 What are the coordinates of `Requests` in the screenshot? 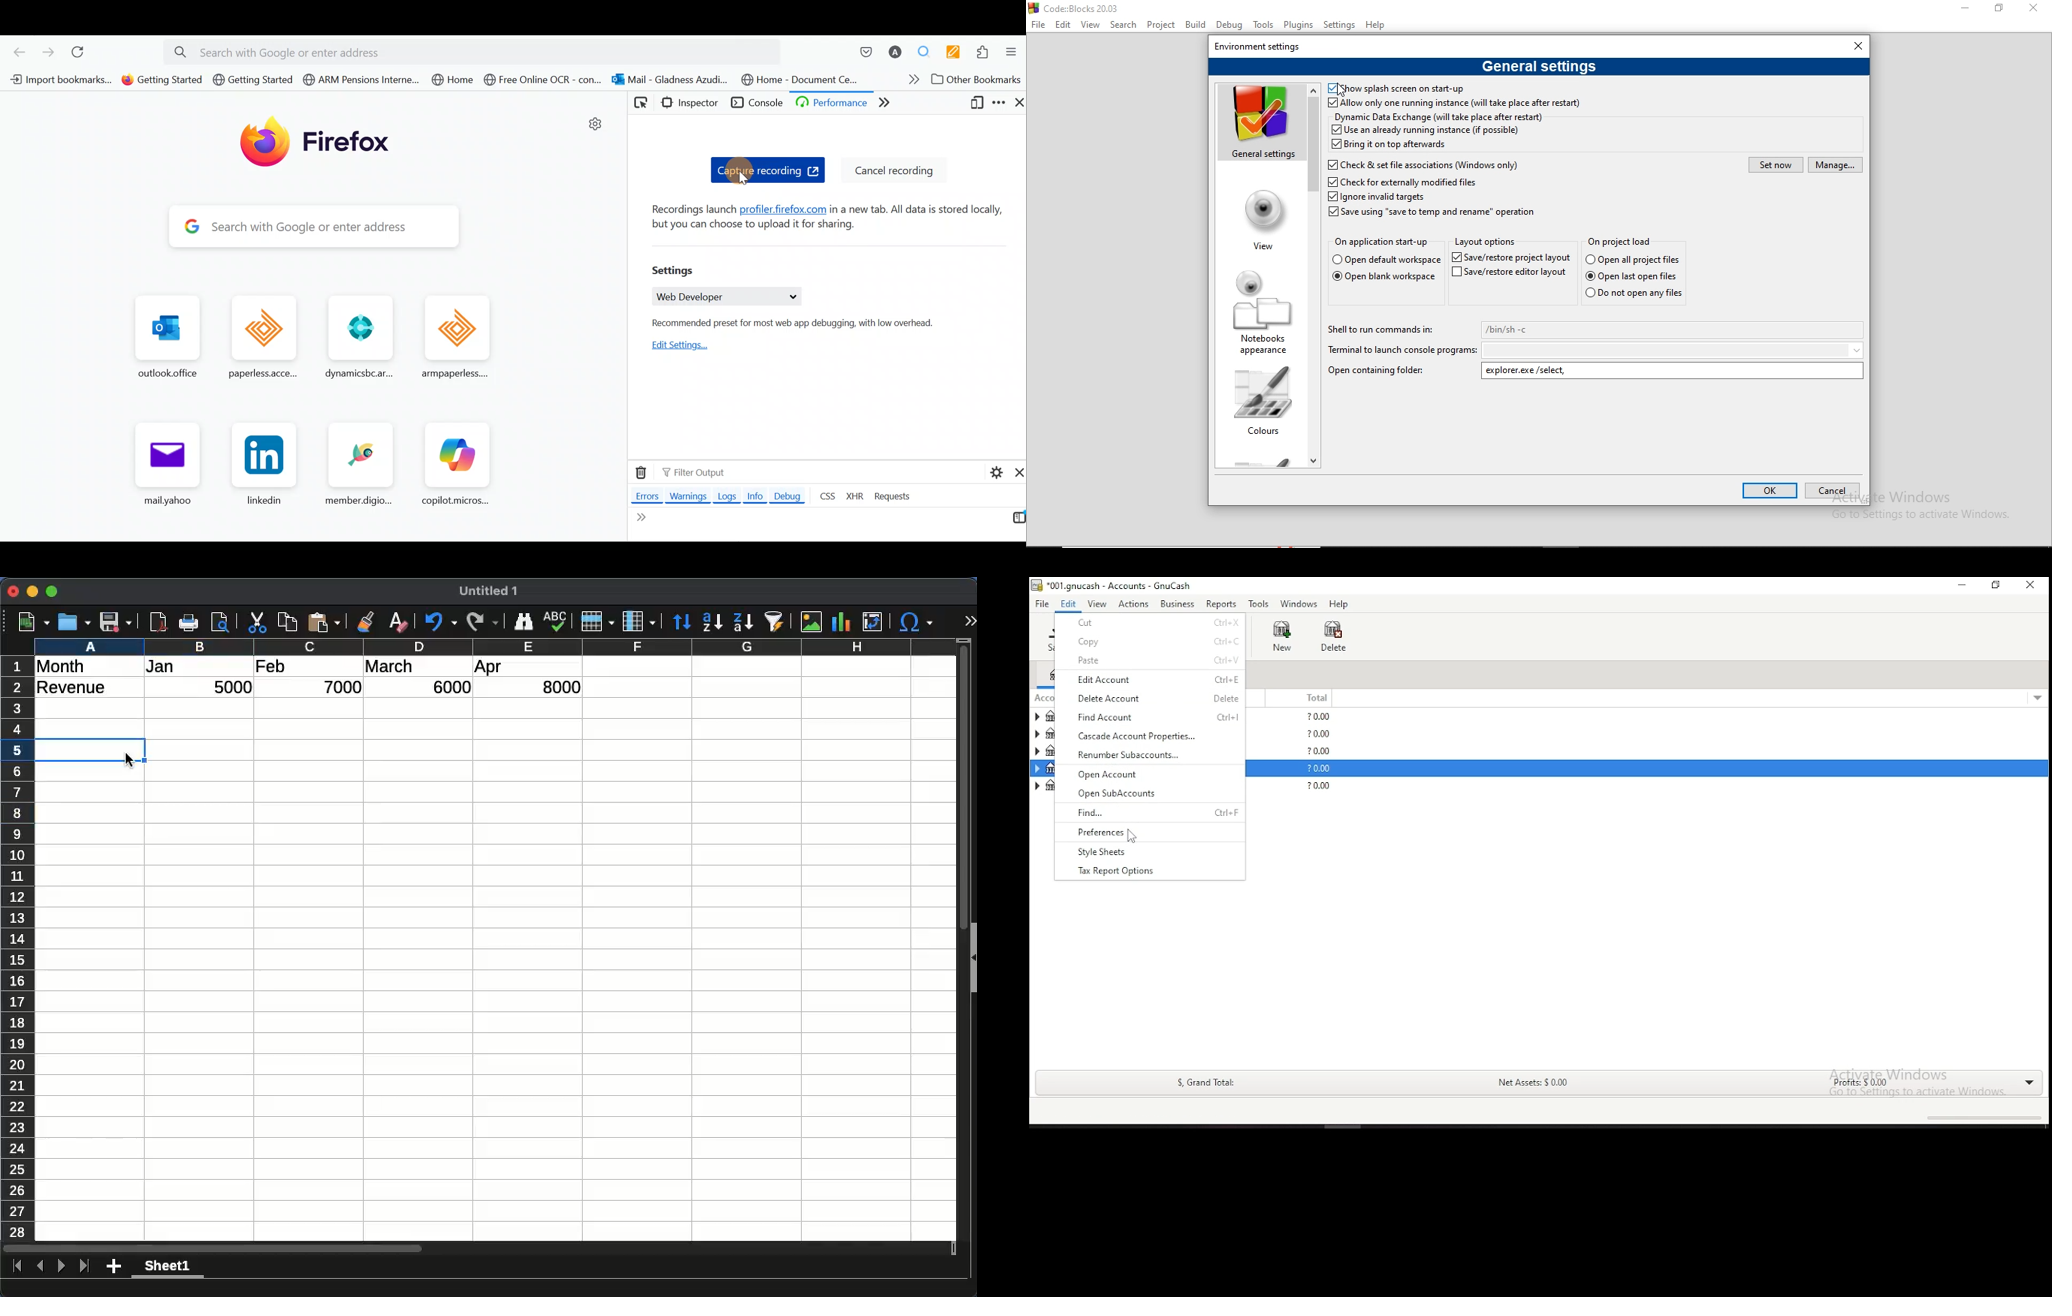 It's located at (893, 497).